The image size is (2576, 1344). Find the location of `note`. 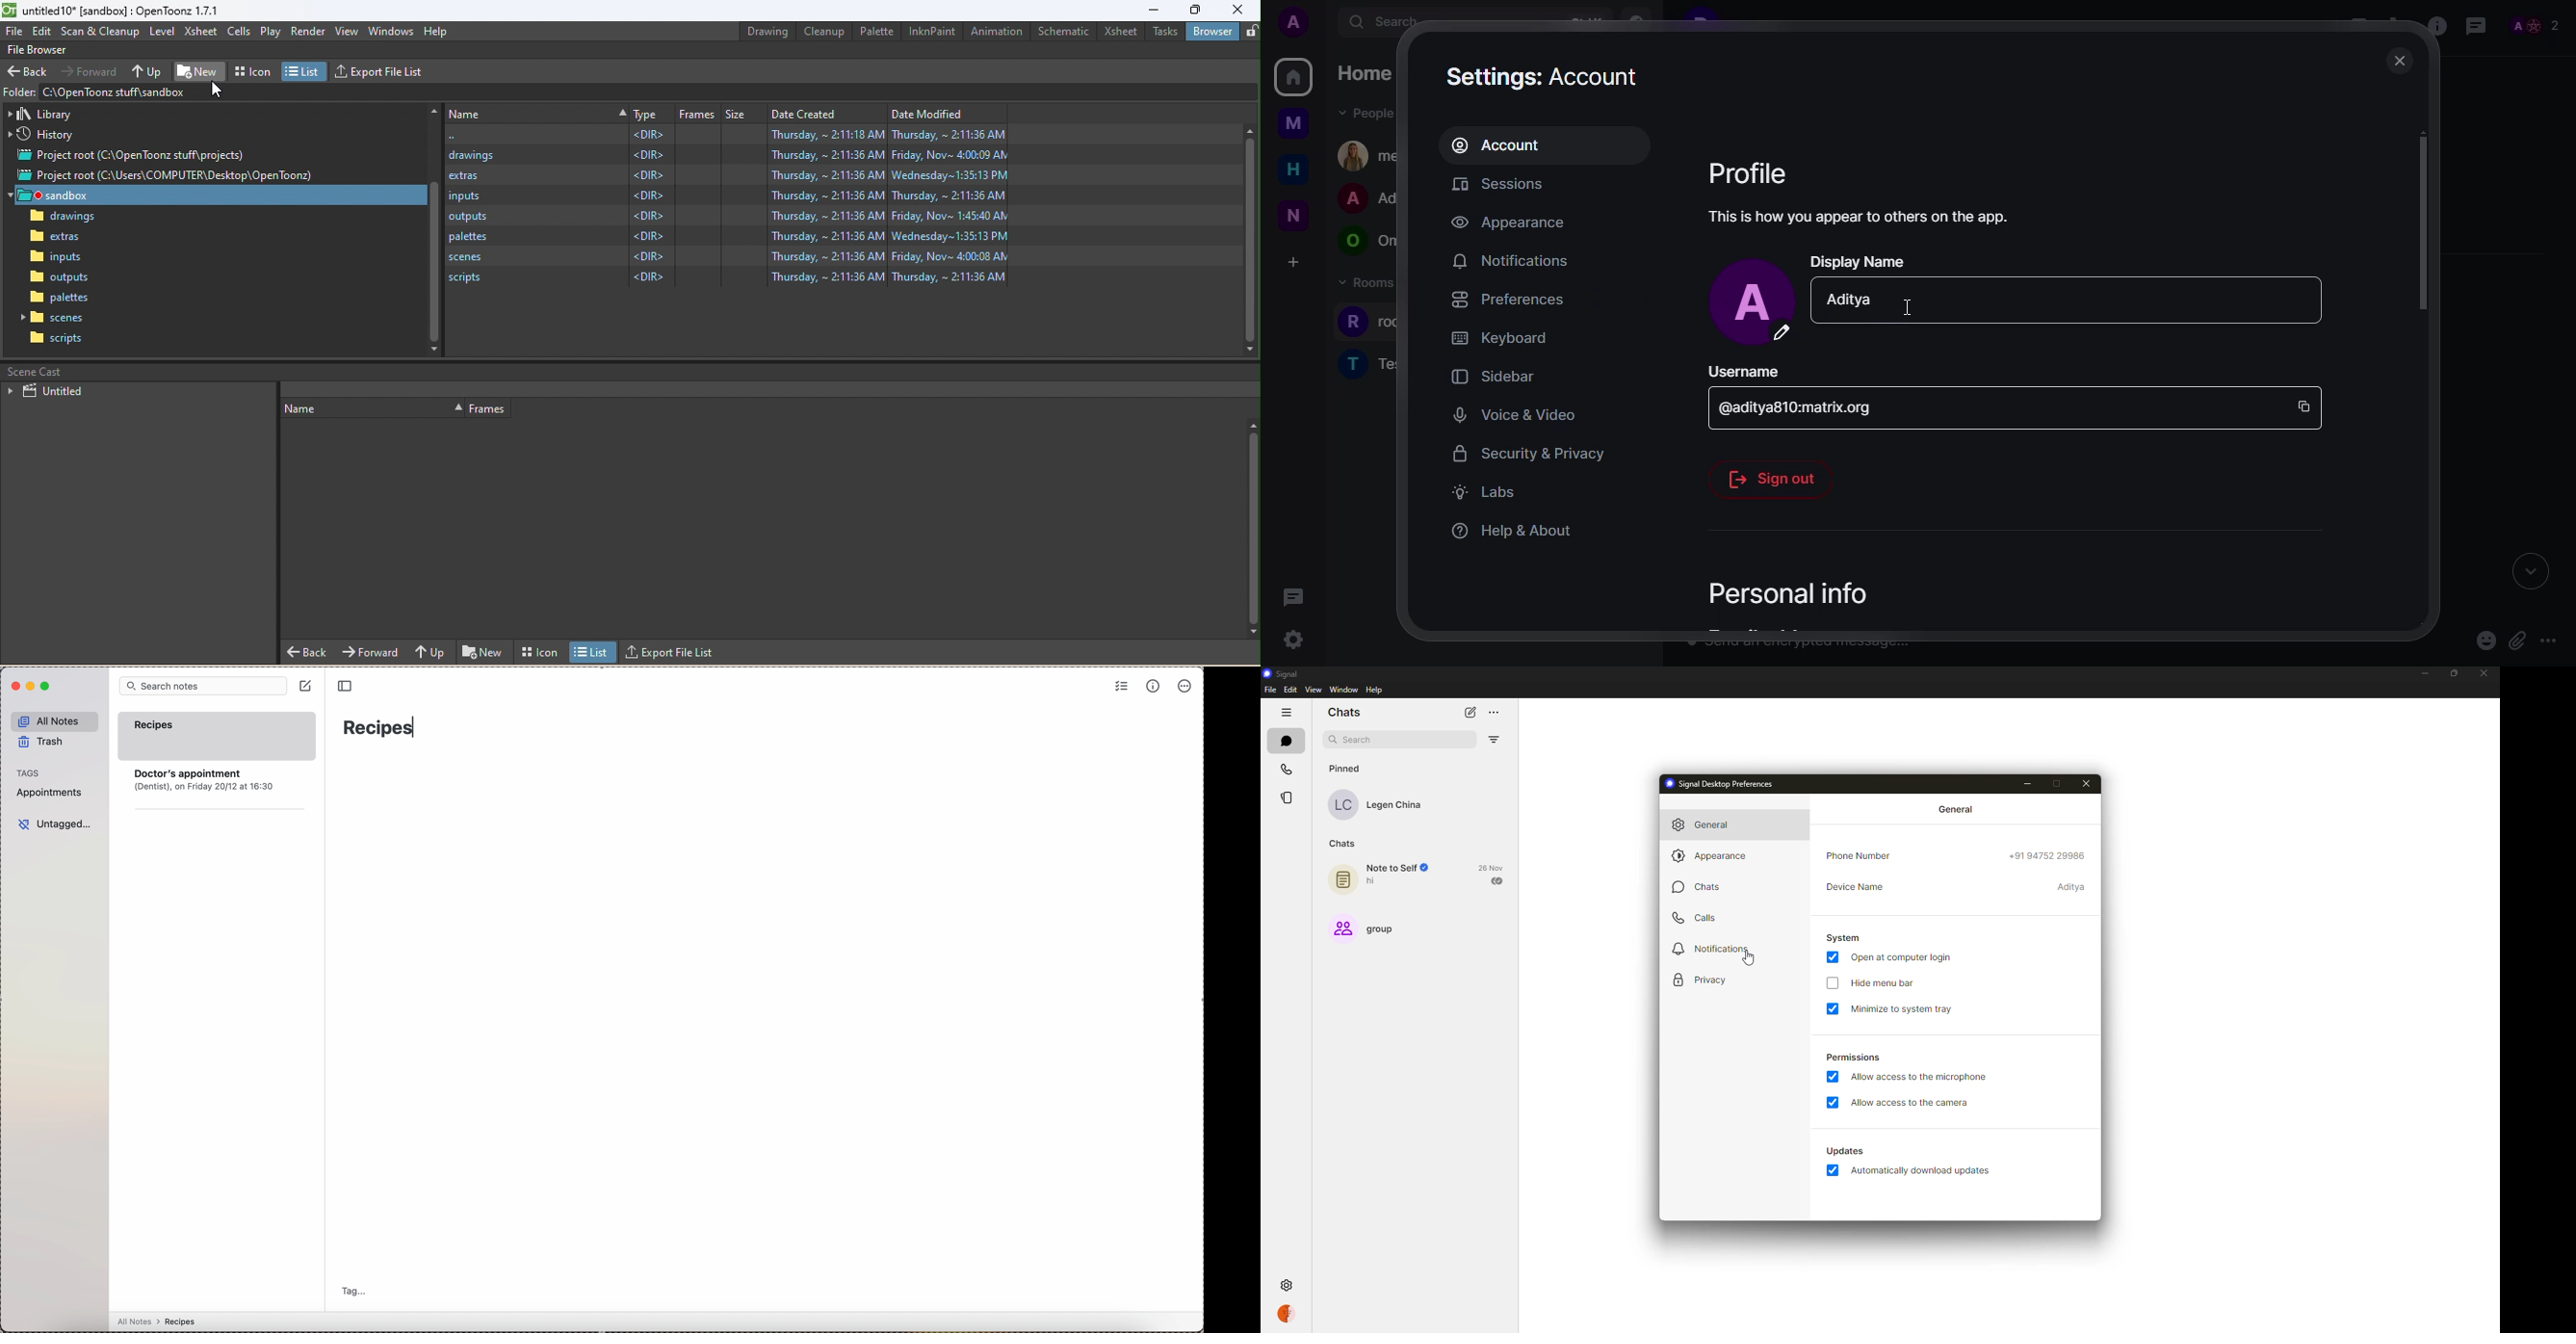

note is located at coordinates (221, 792).